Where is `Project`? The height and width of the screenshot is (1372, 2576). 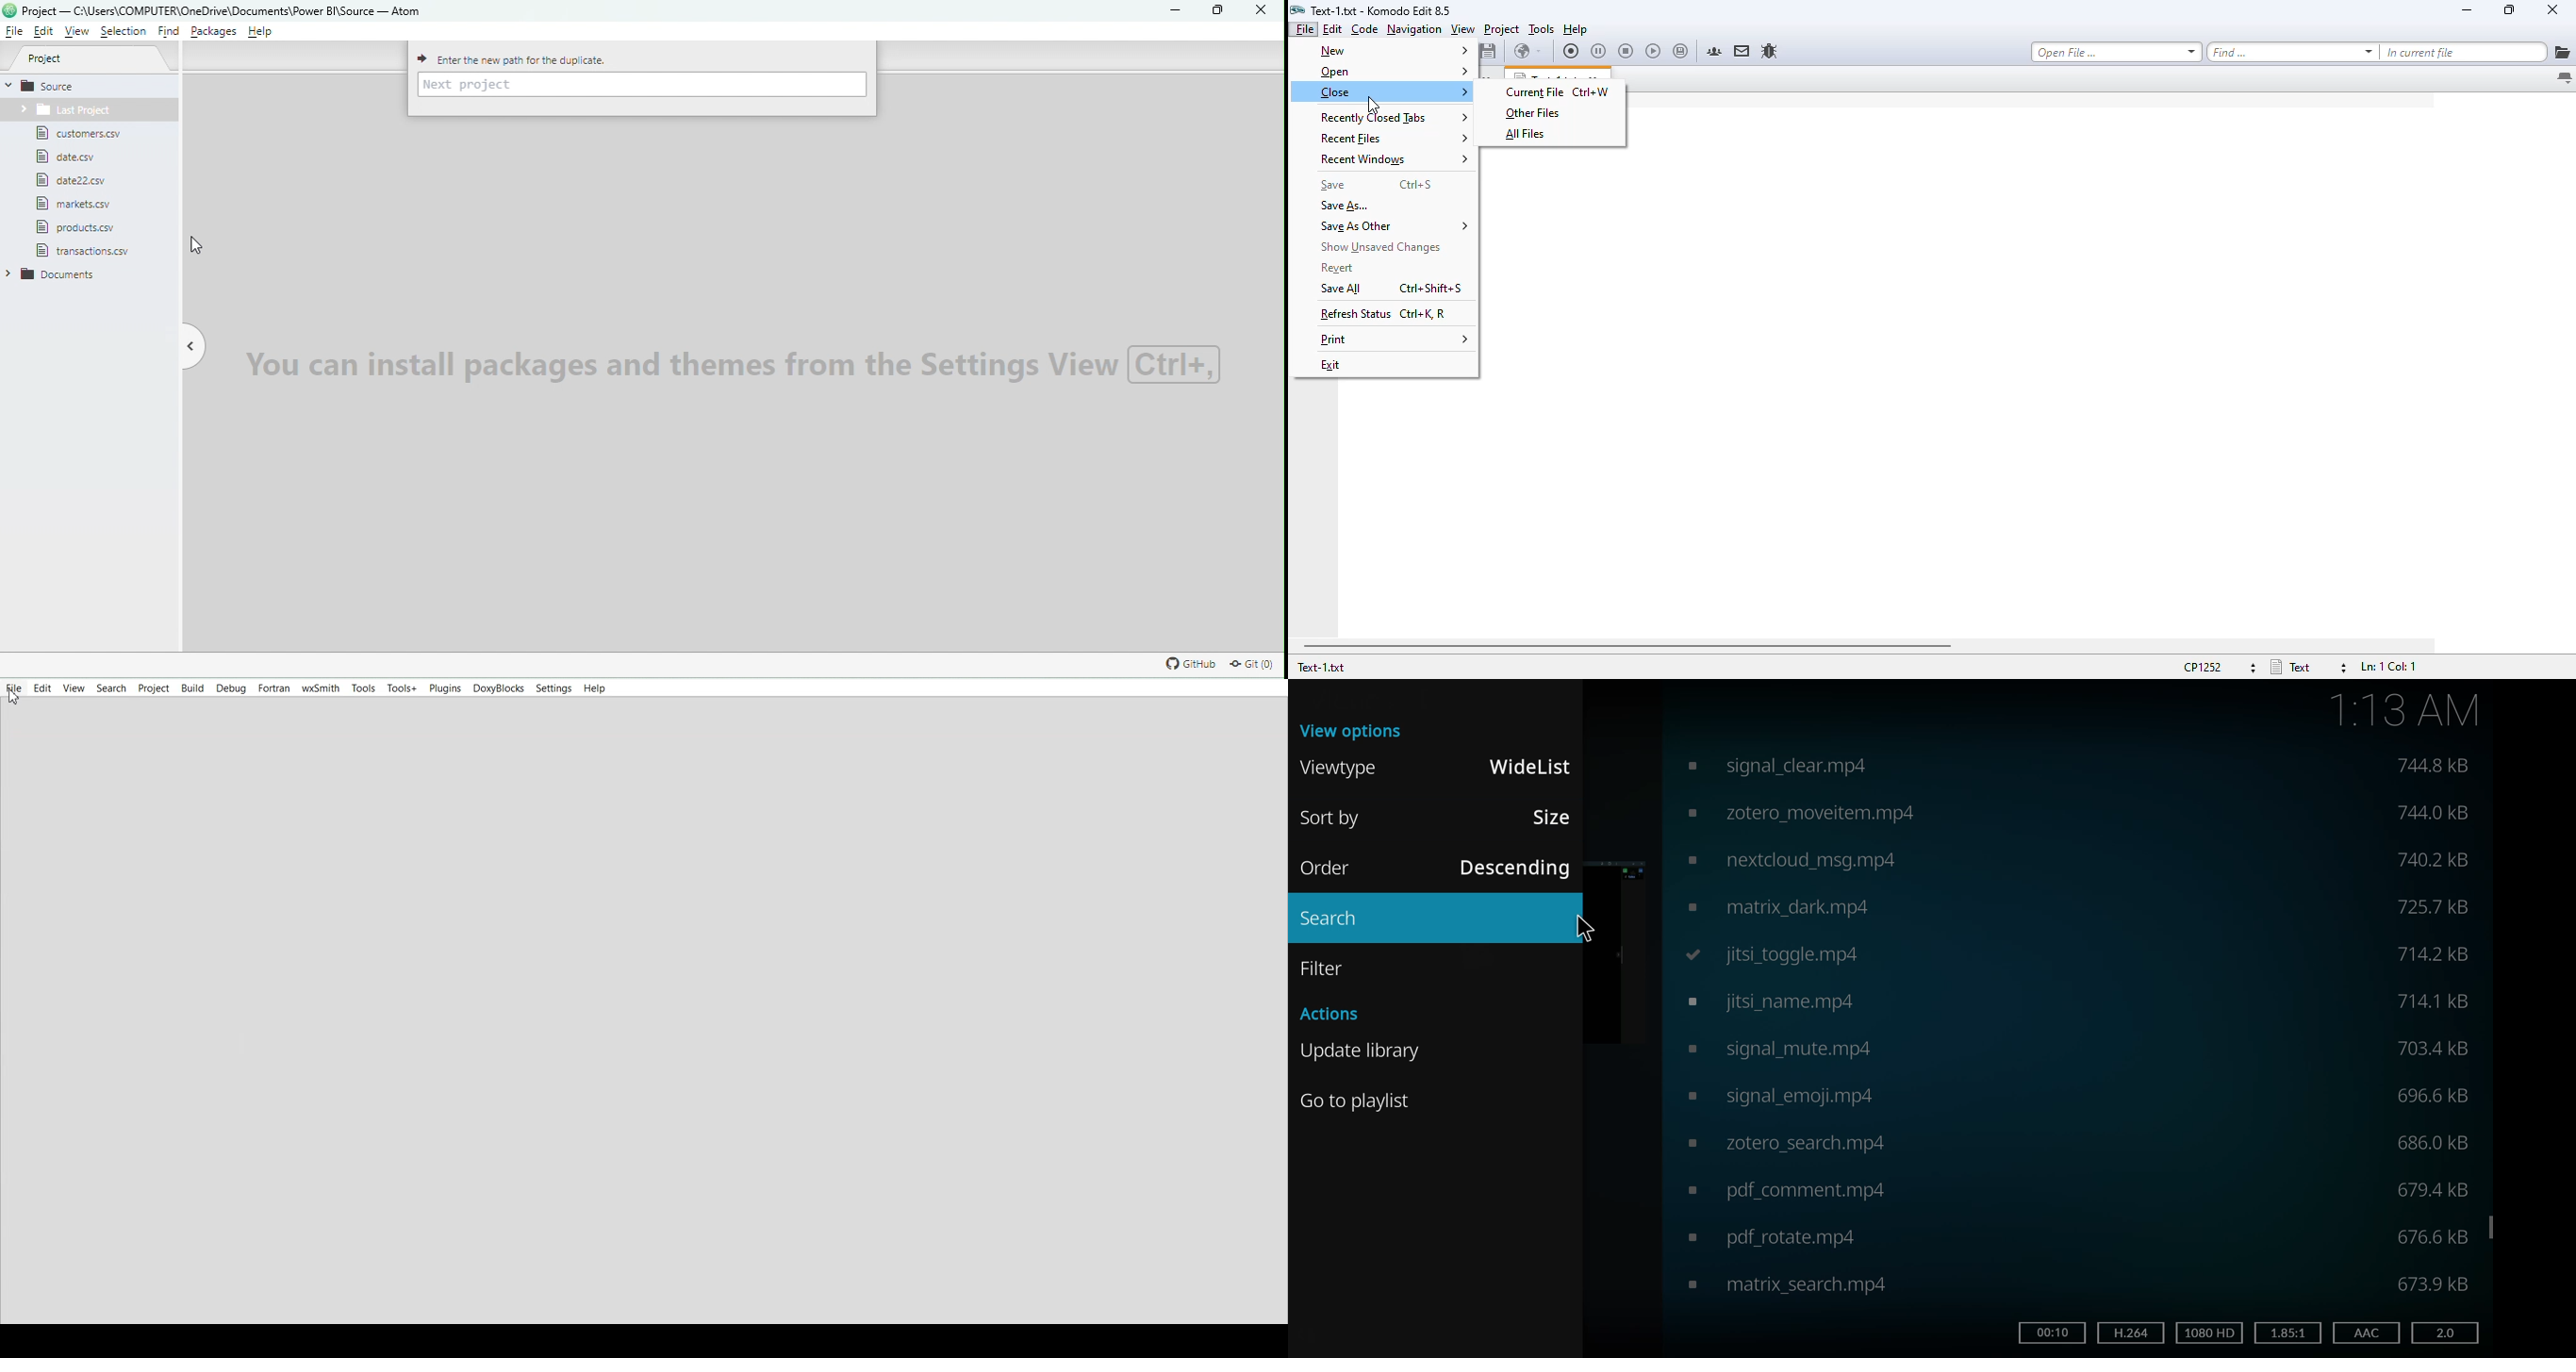
Project is located at coordinates (154, 688).